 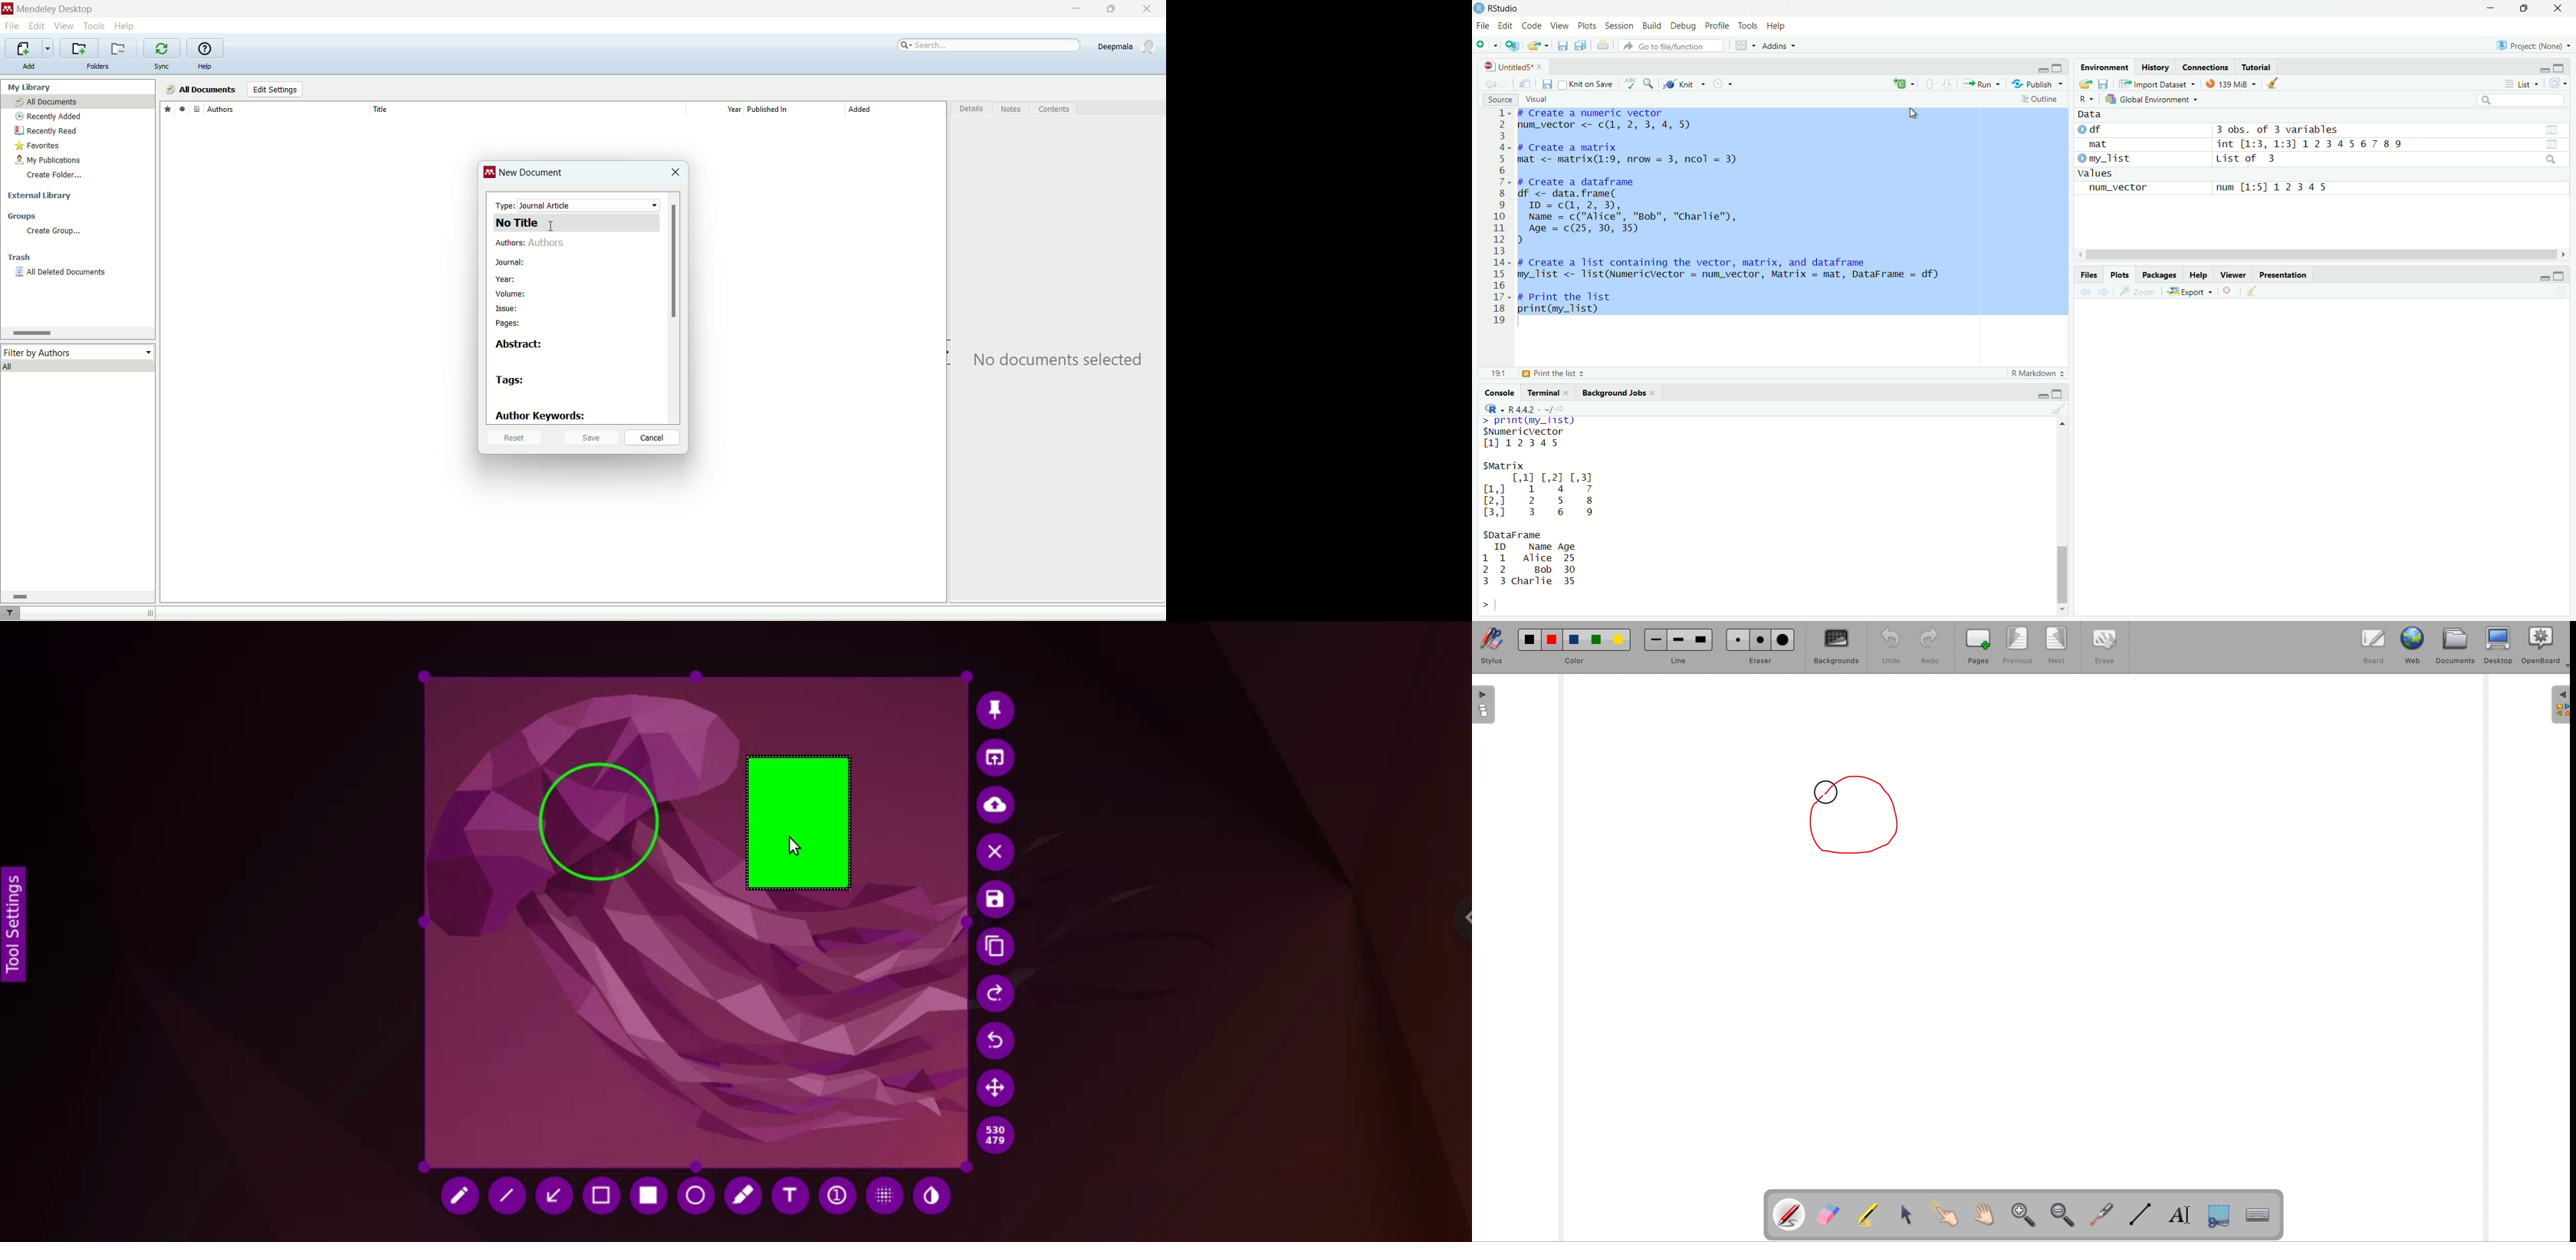 I want to click on Global Environment, so click(x=2154, y=98).